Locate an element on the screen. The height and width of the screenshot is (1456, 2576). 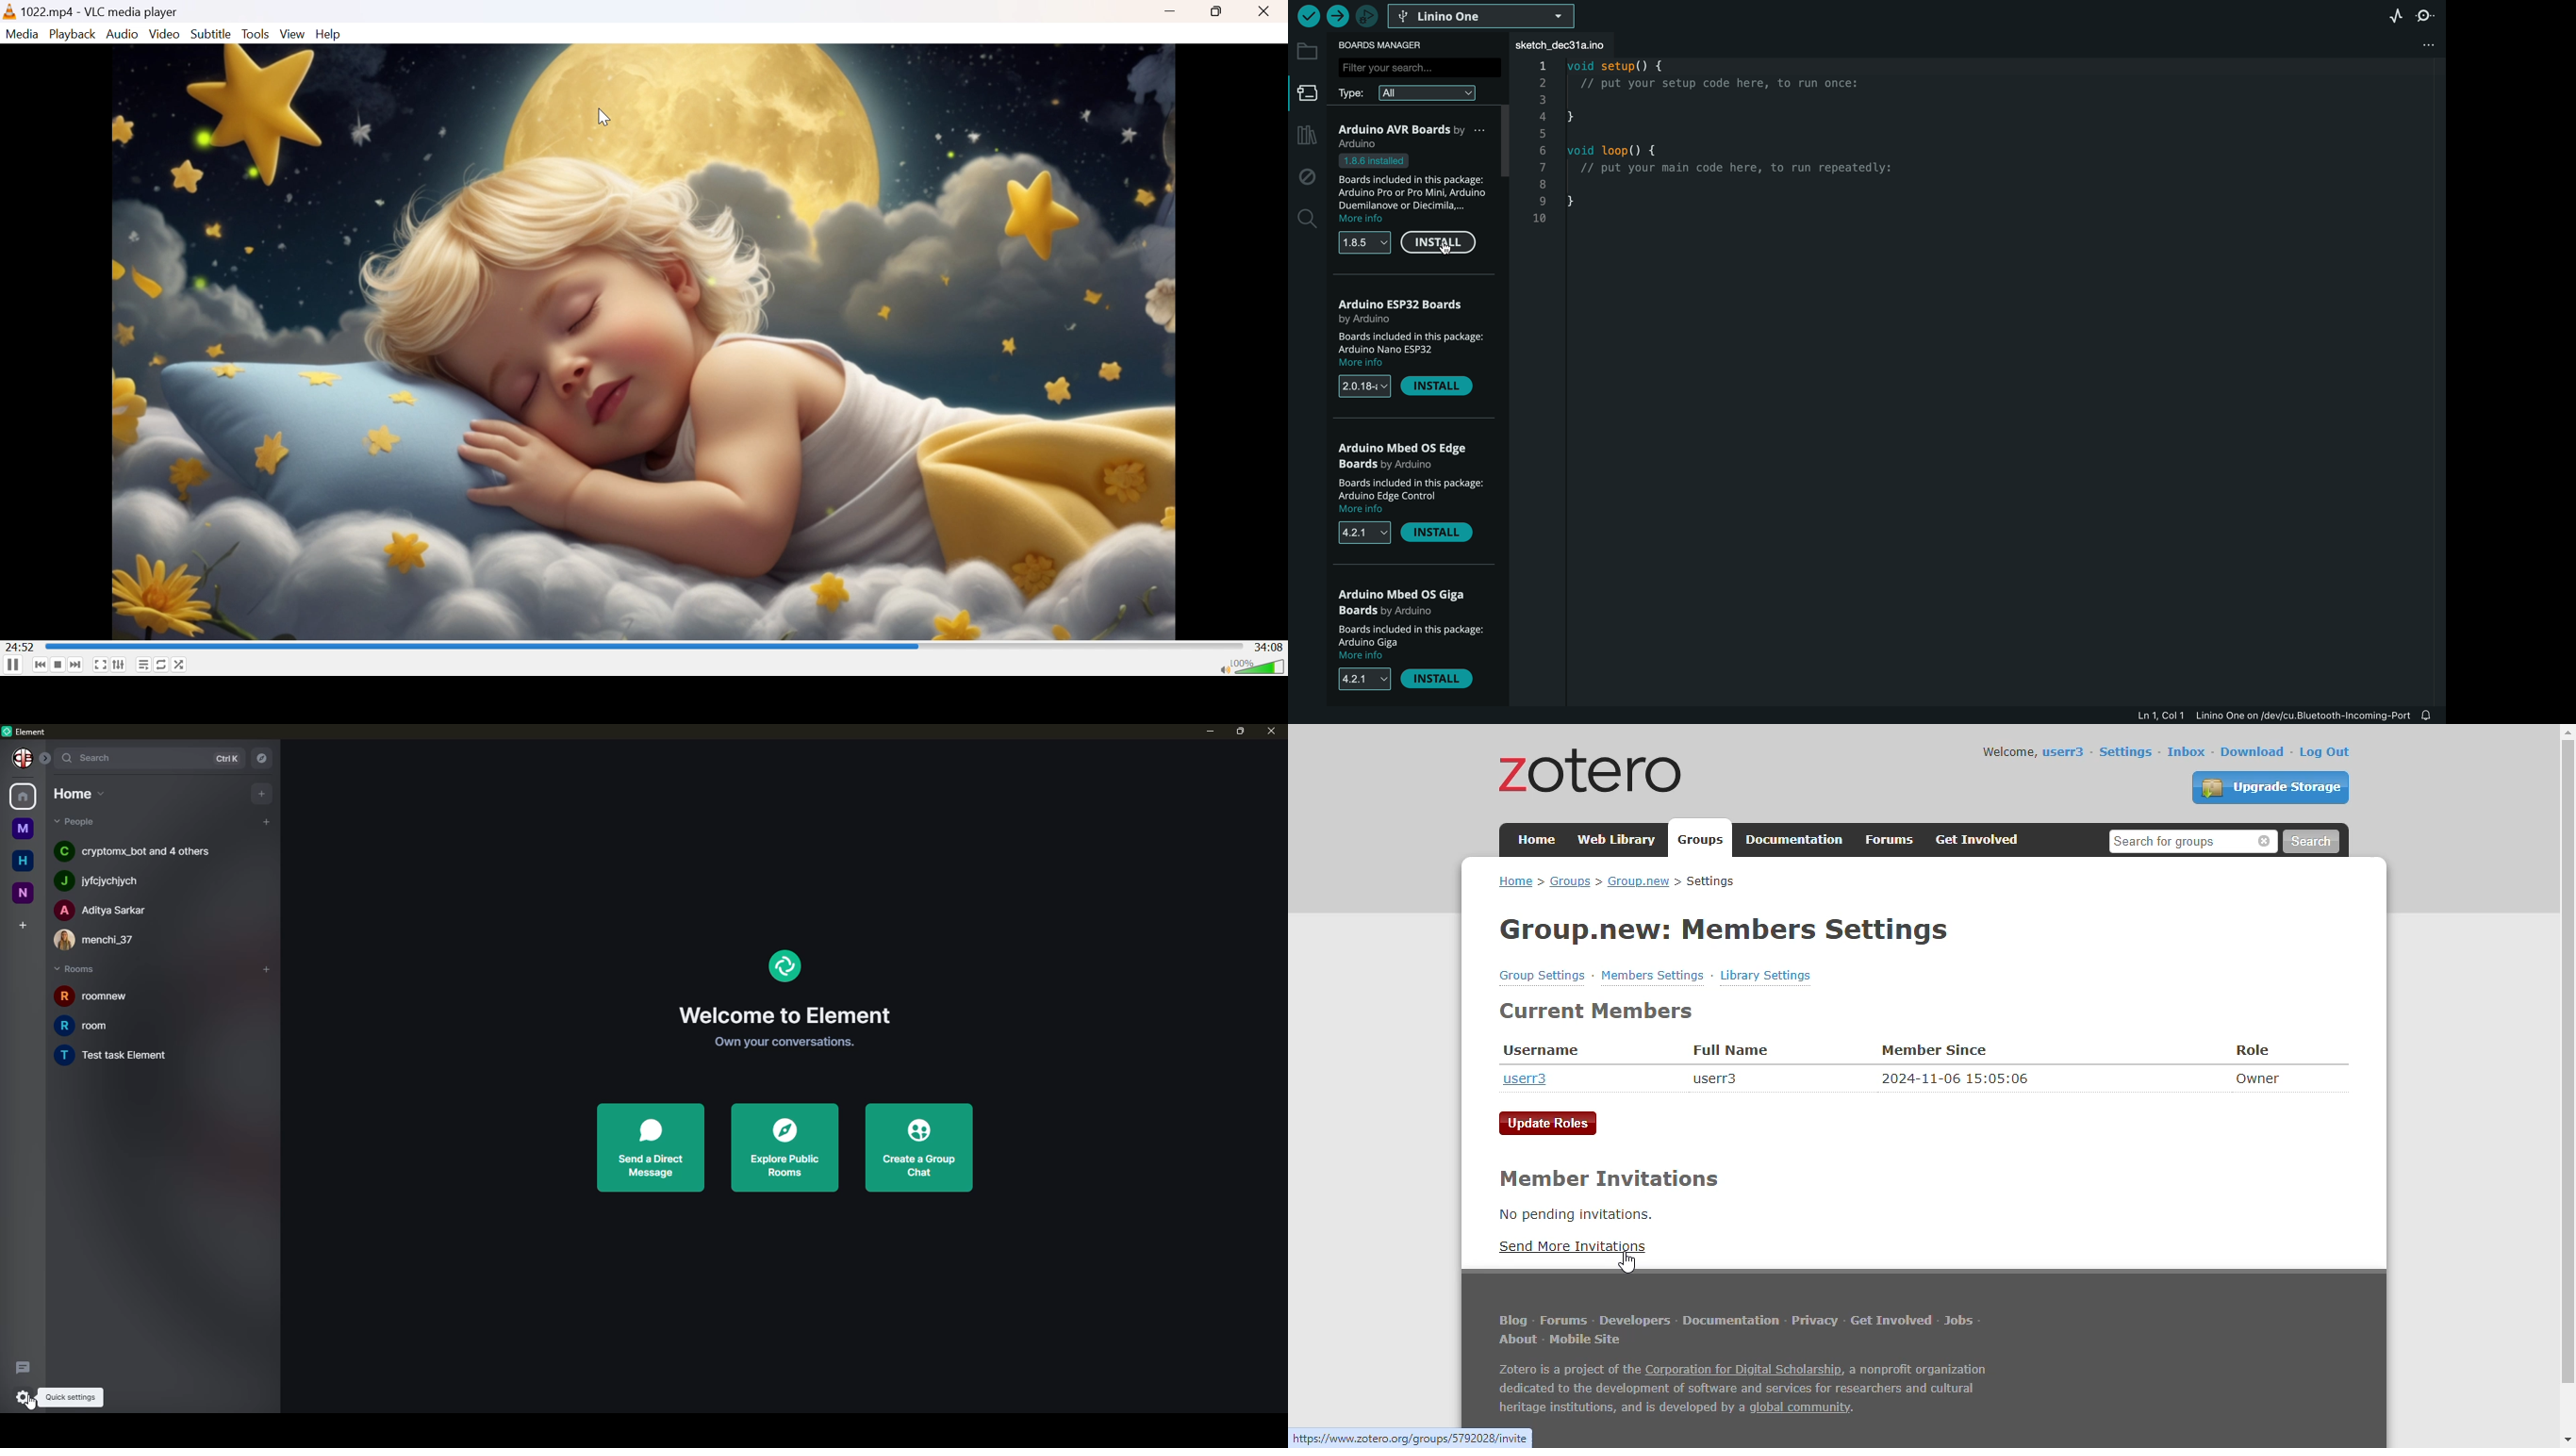
file tab is located at coordinates (1569, 45).